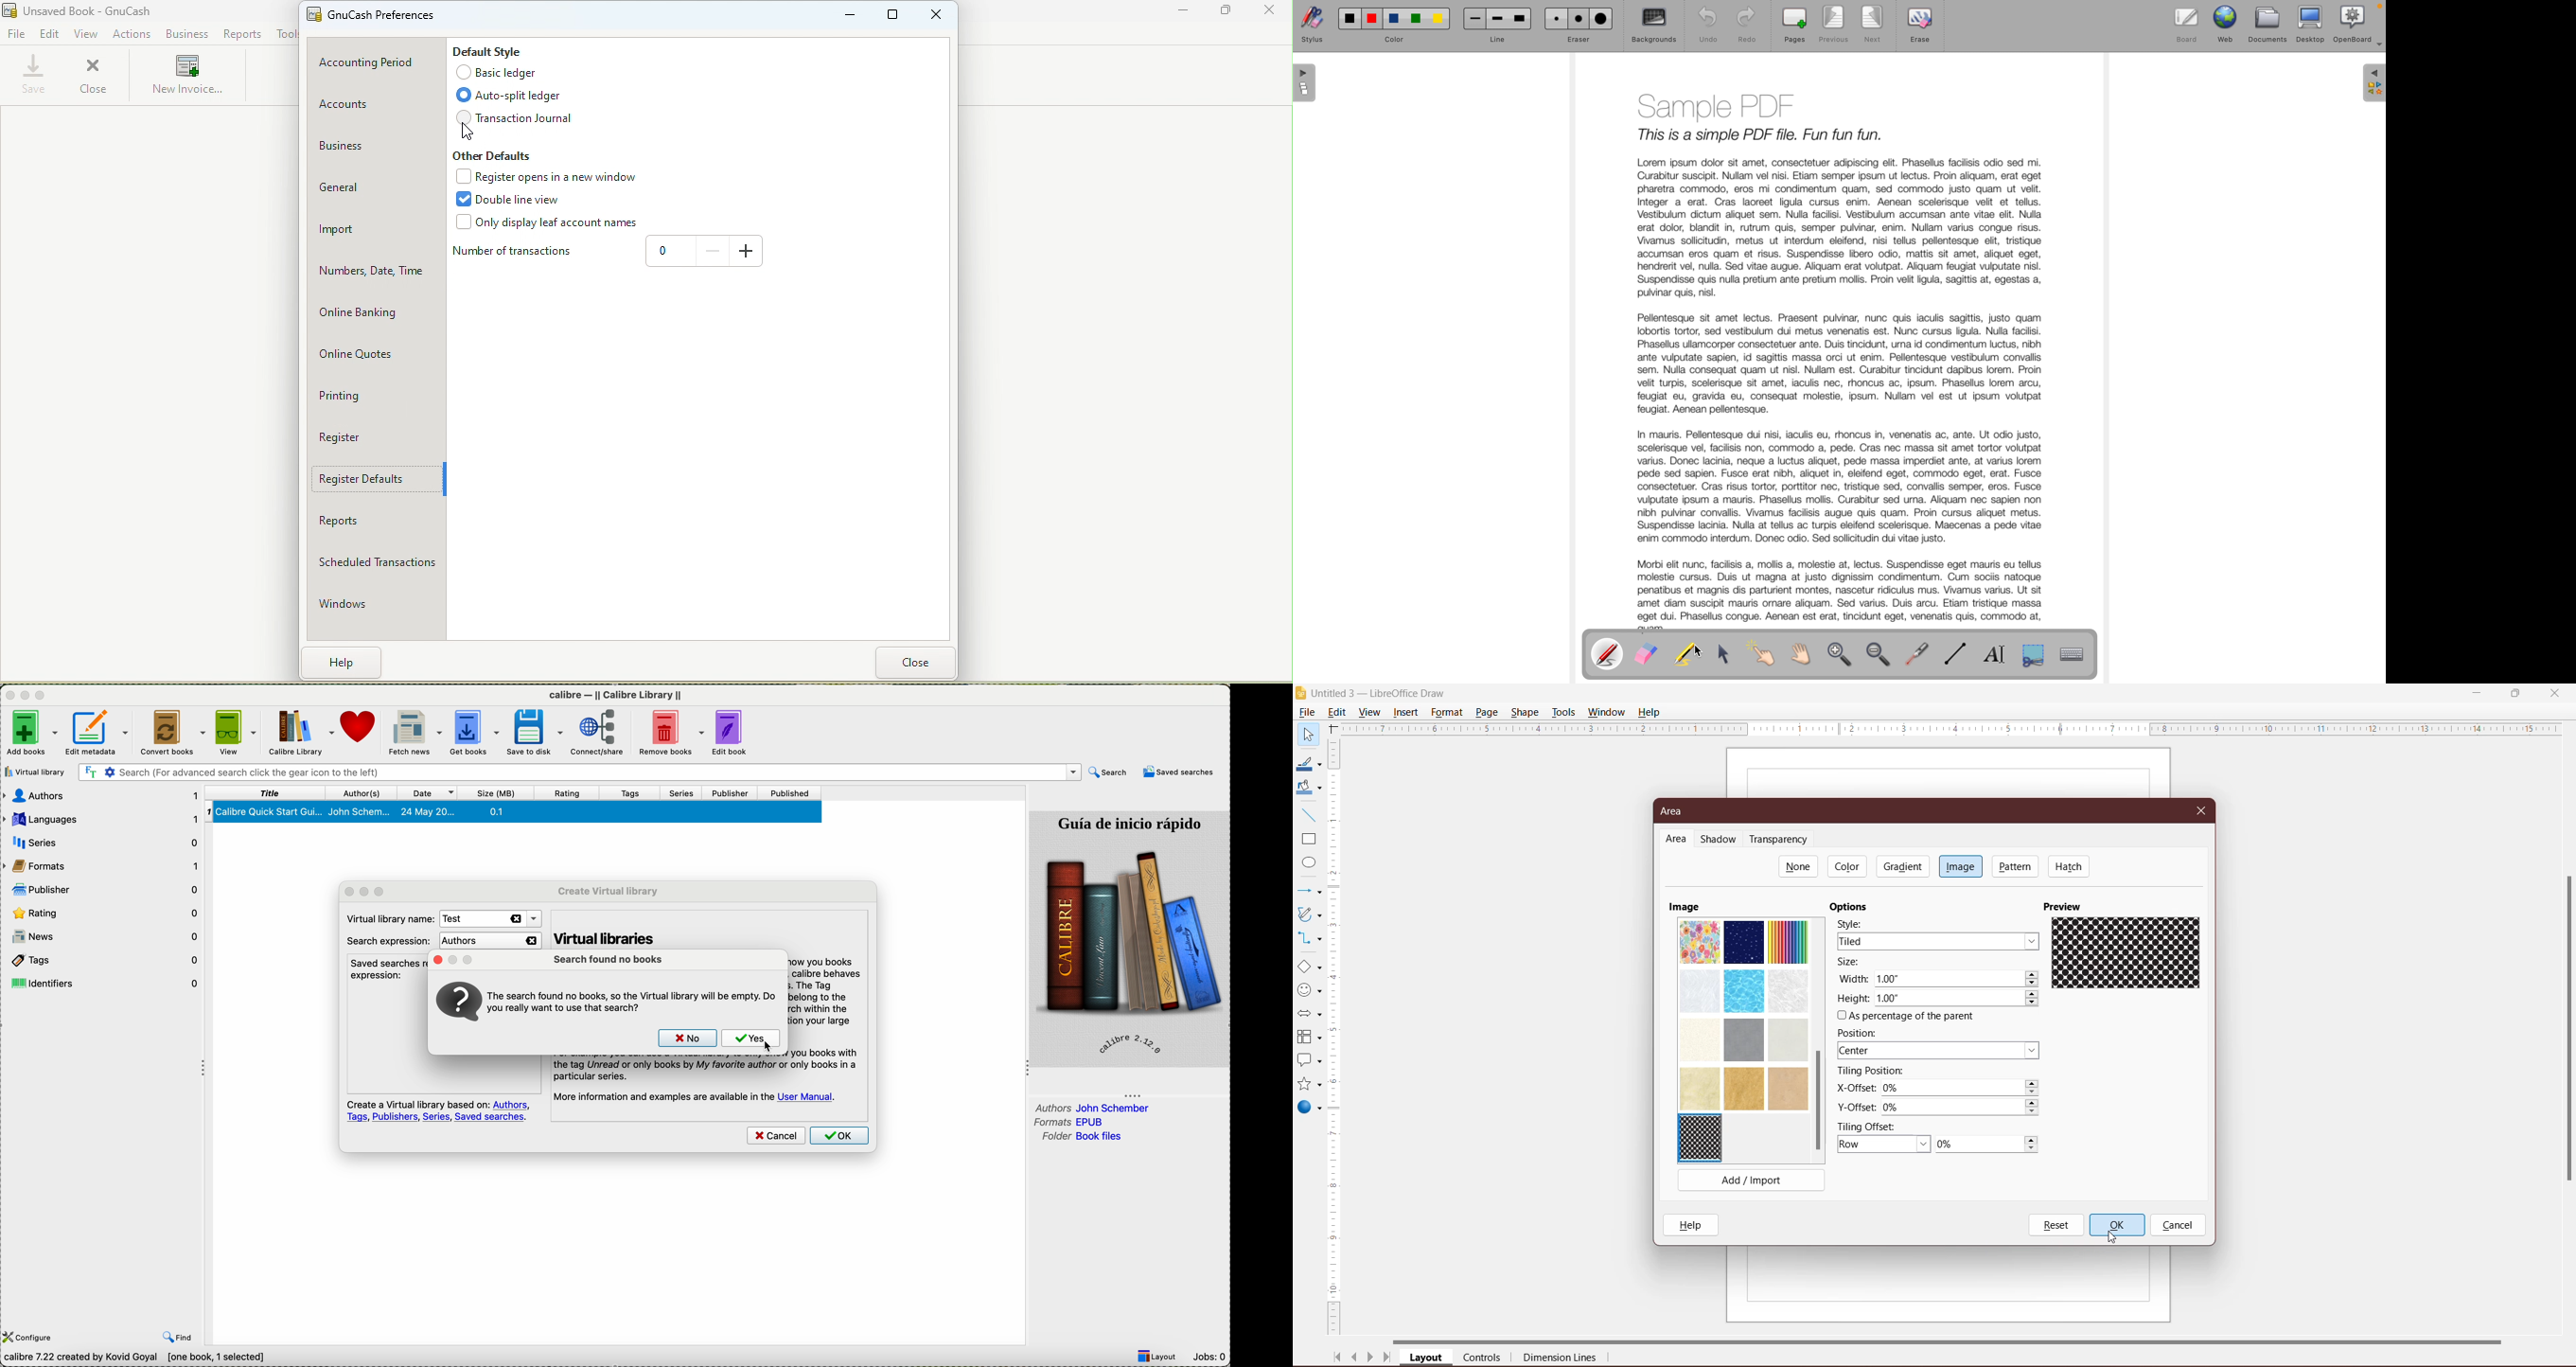  I want to click on close popup, so click(343, 892).